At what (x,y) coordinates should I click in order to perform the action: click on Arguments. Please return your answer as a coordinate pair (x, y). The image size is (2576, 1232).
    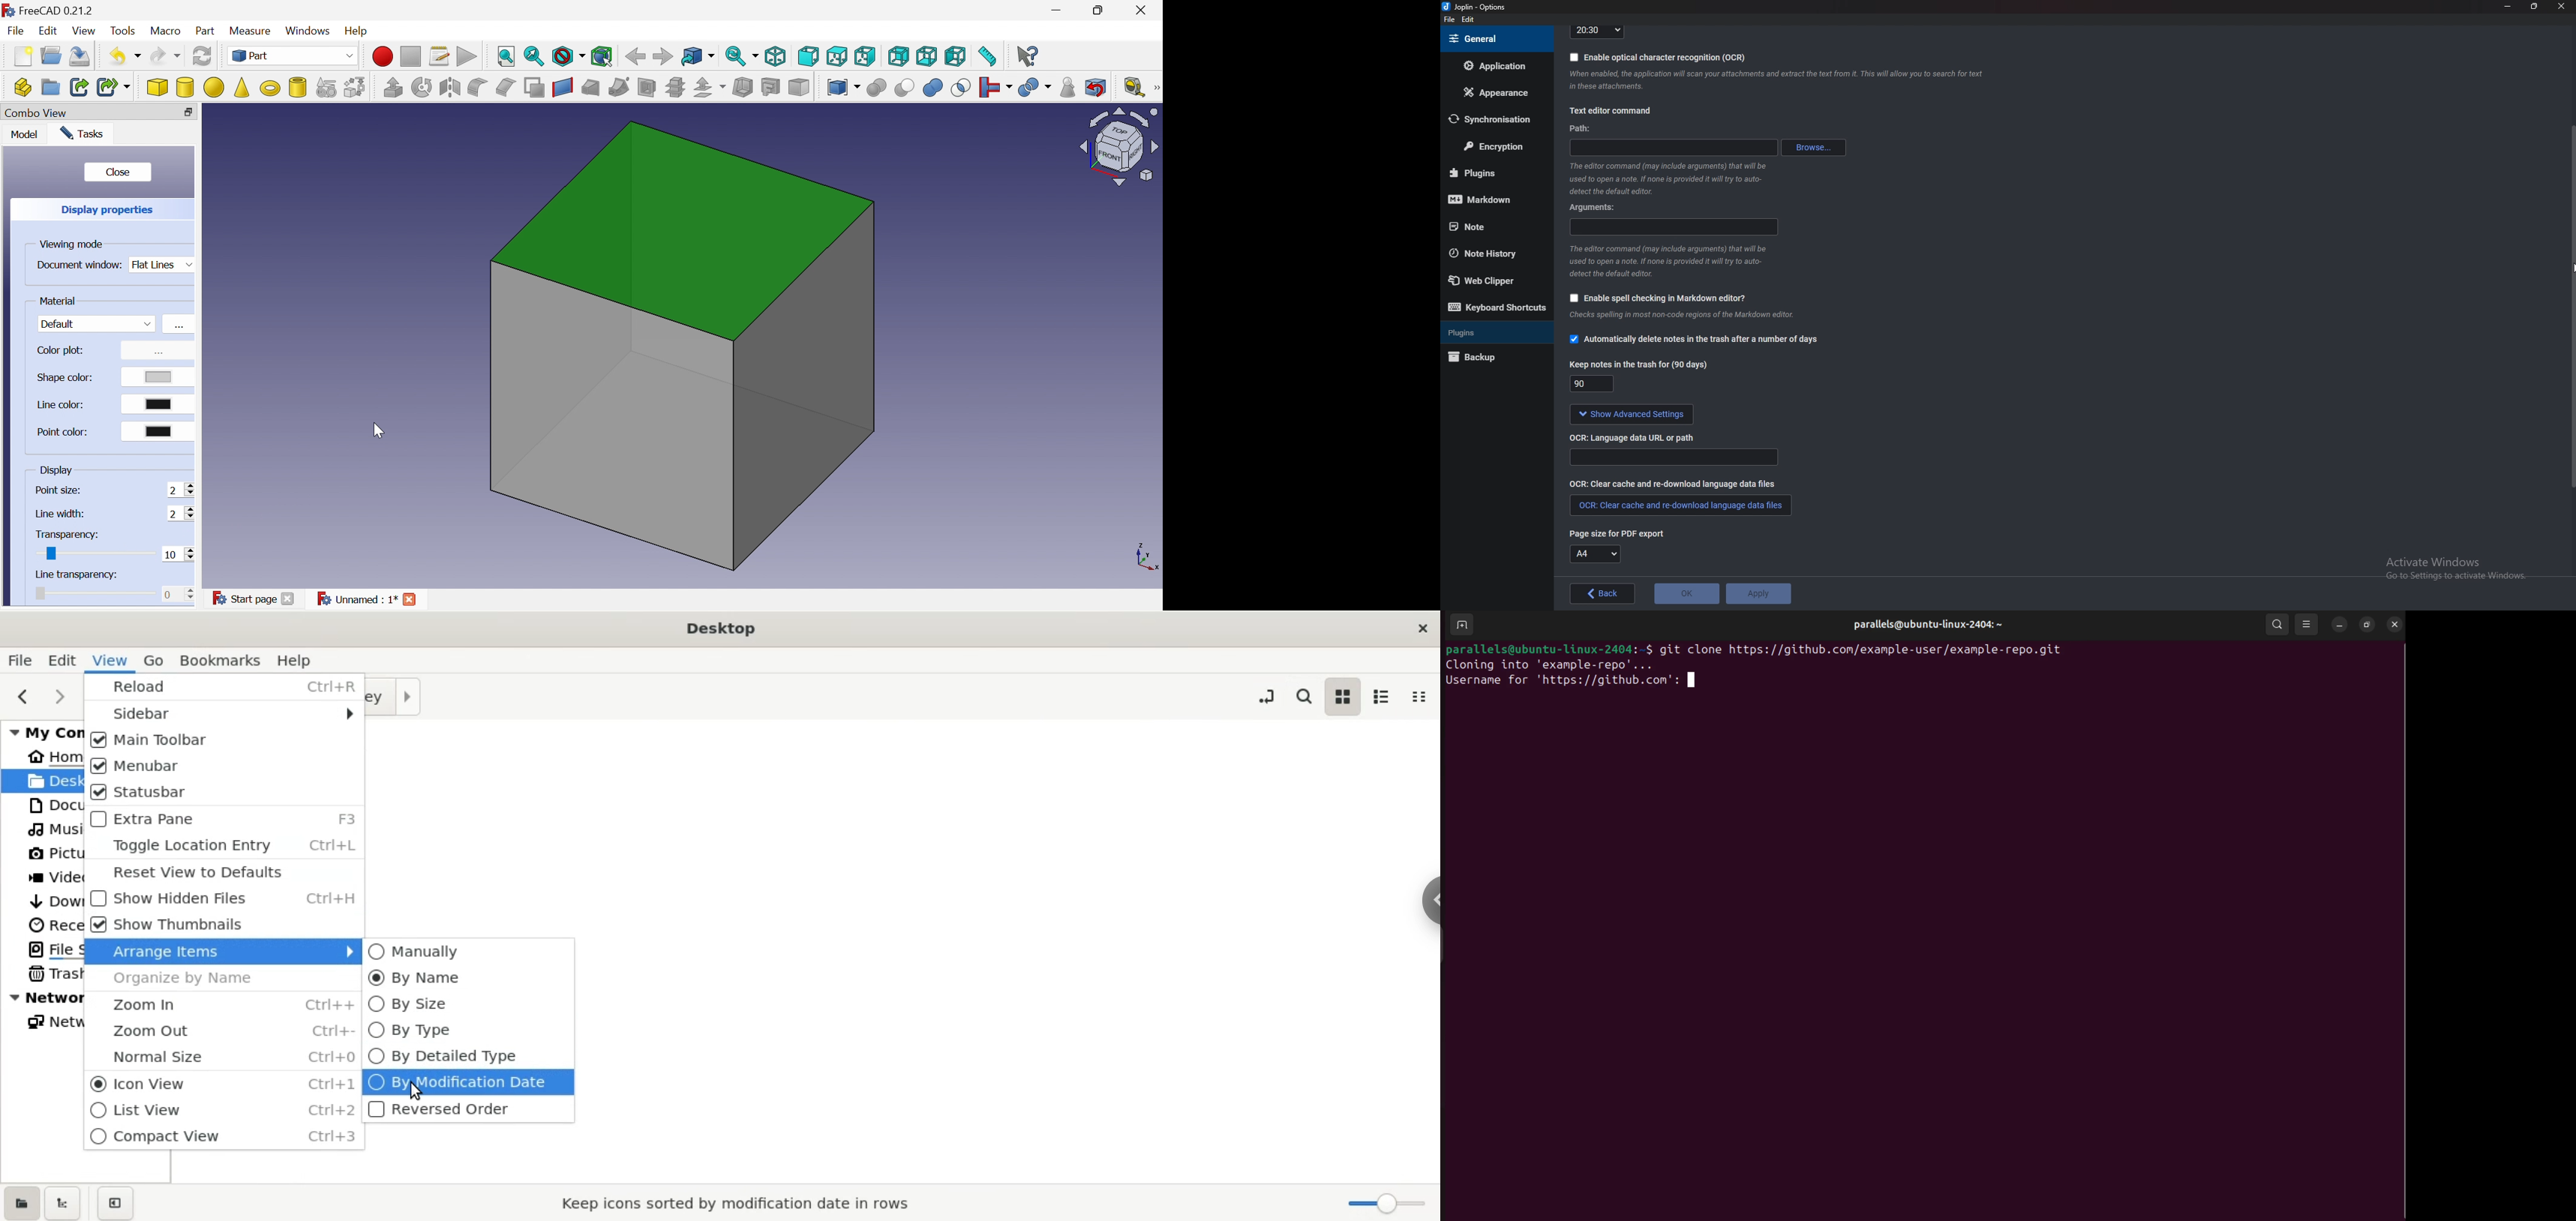
    Looking at the image, I should click on (1597, 206).